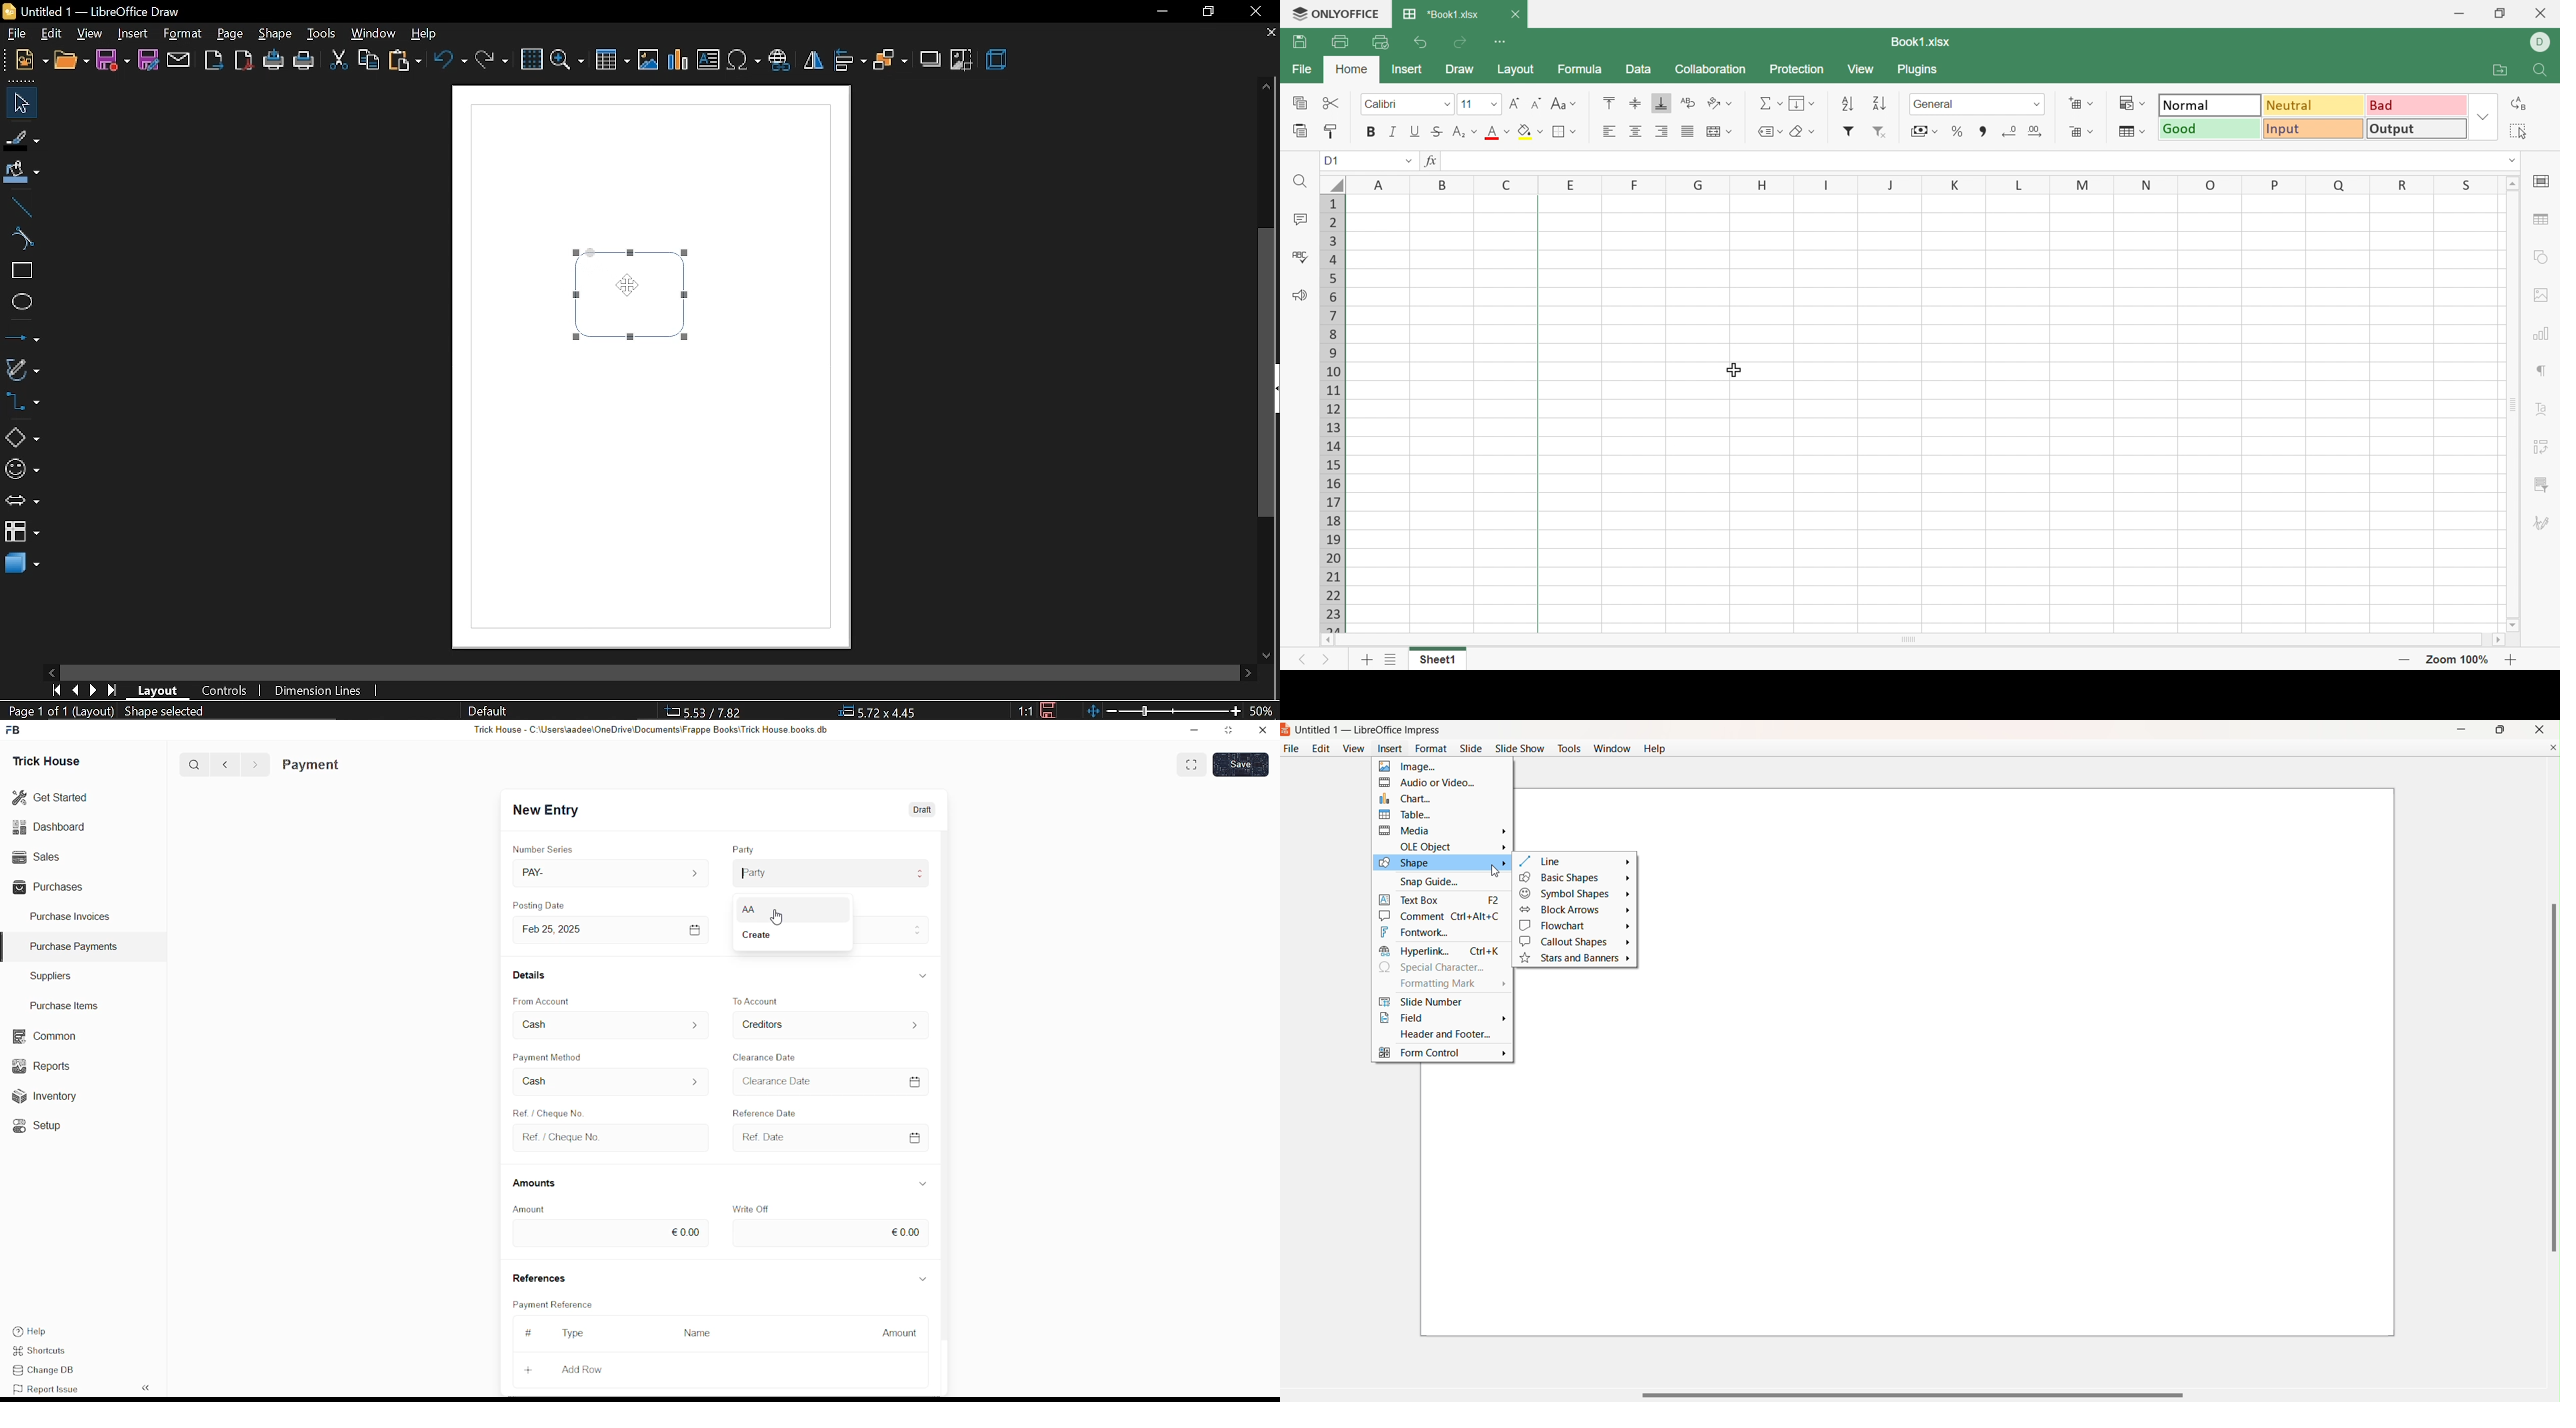 This screenshot has width=2576, height=1428. Describe the element at coordinates (1244, 763) in the screenshot. I see `SAVE` at that location.